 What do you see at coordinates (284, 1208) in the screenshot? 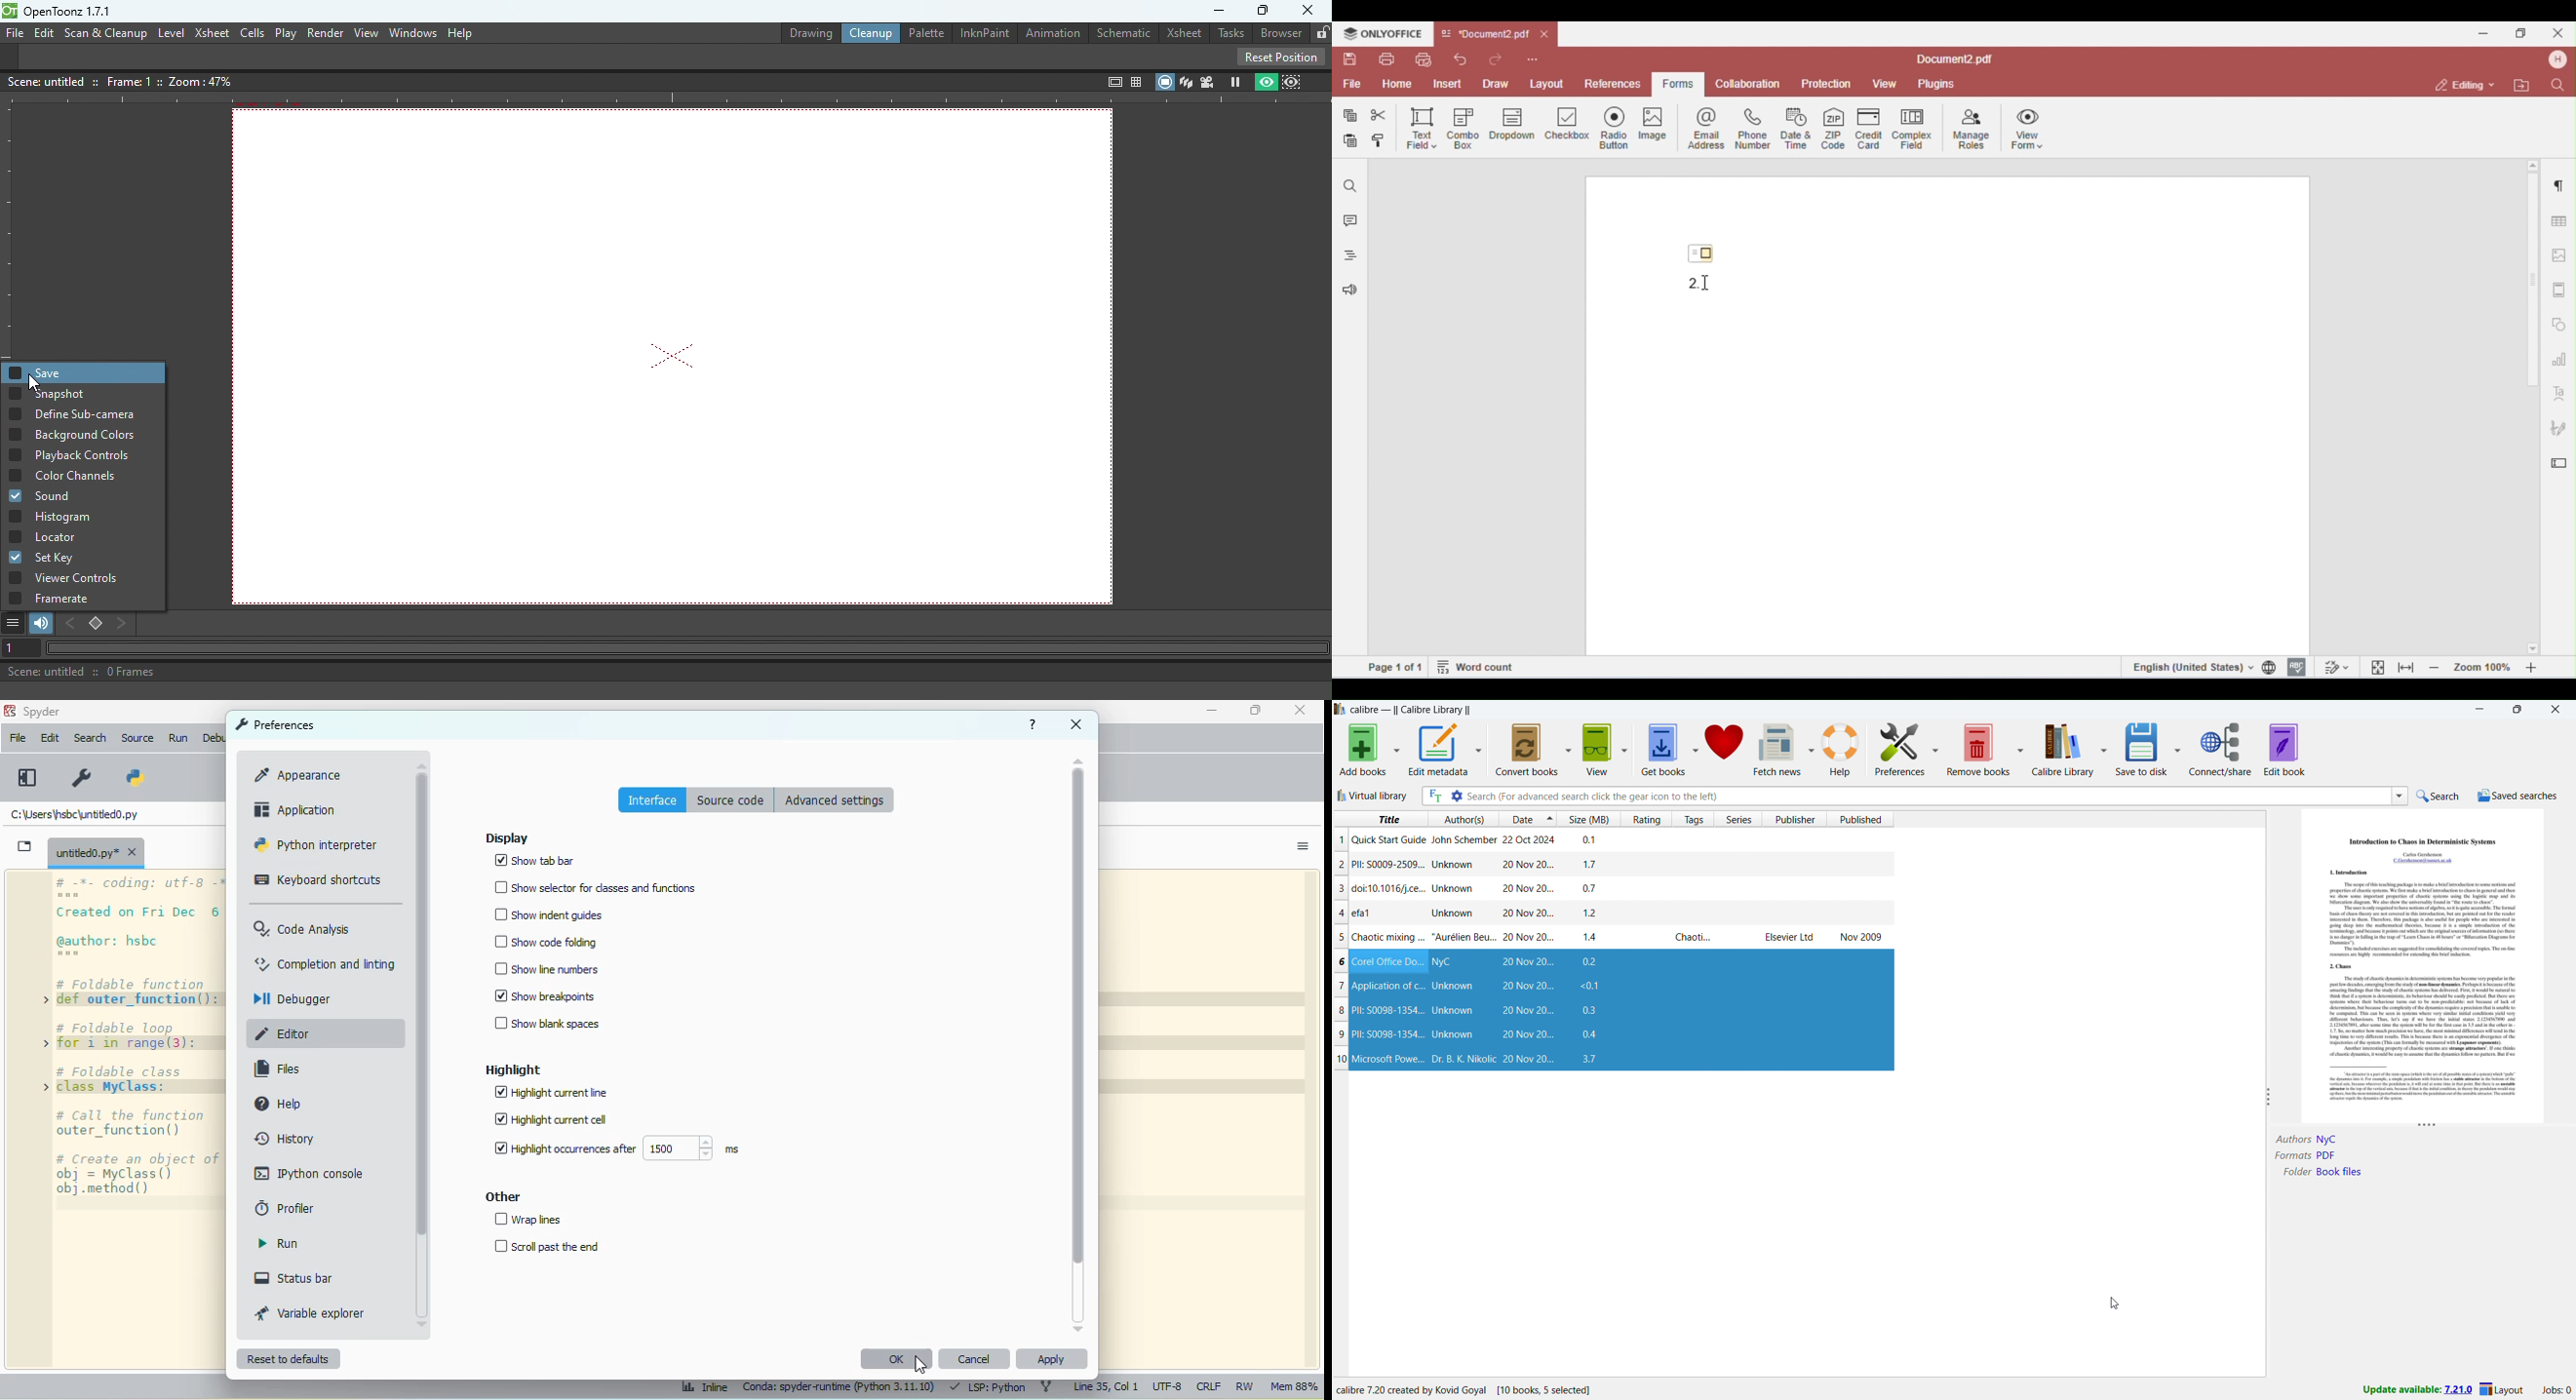
I see `profiler` at bounding box center [284, 1208].